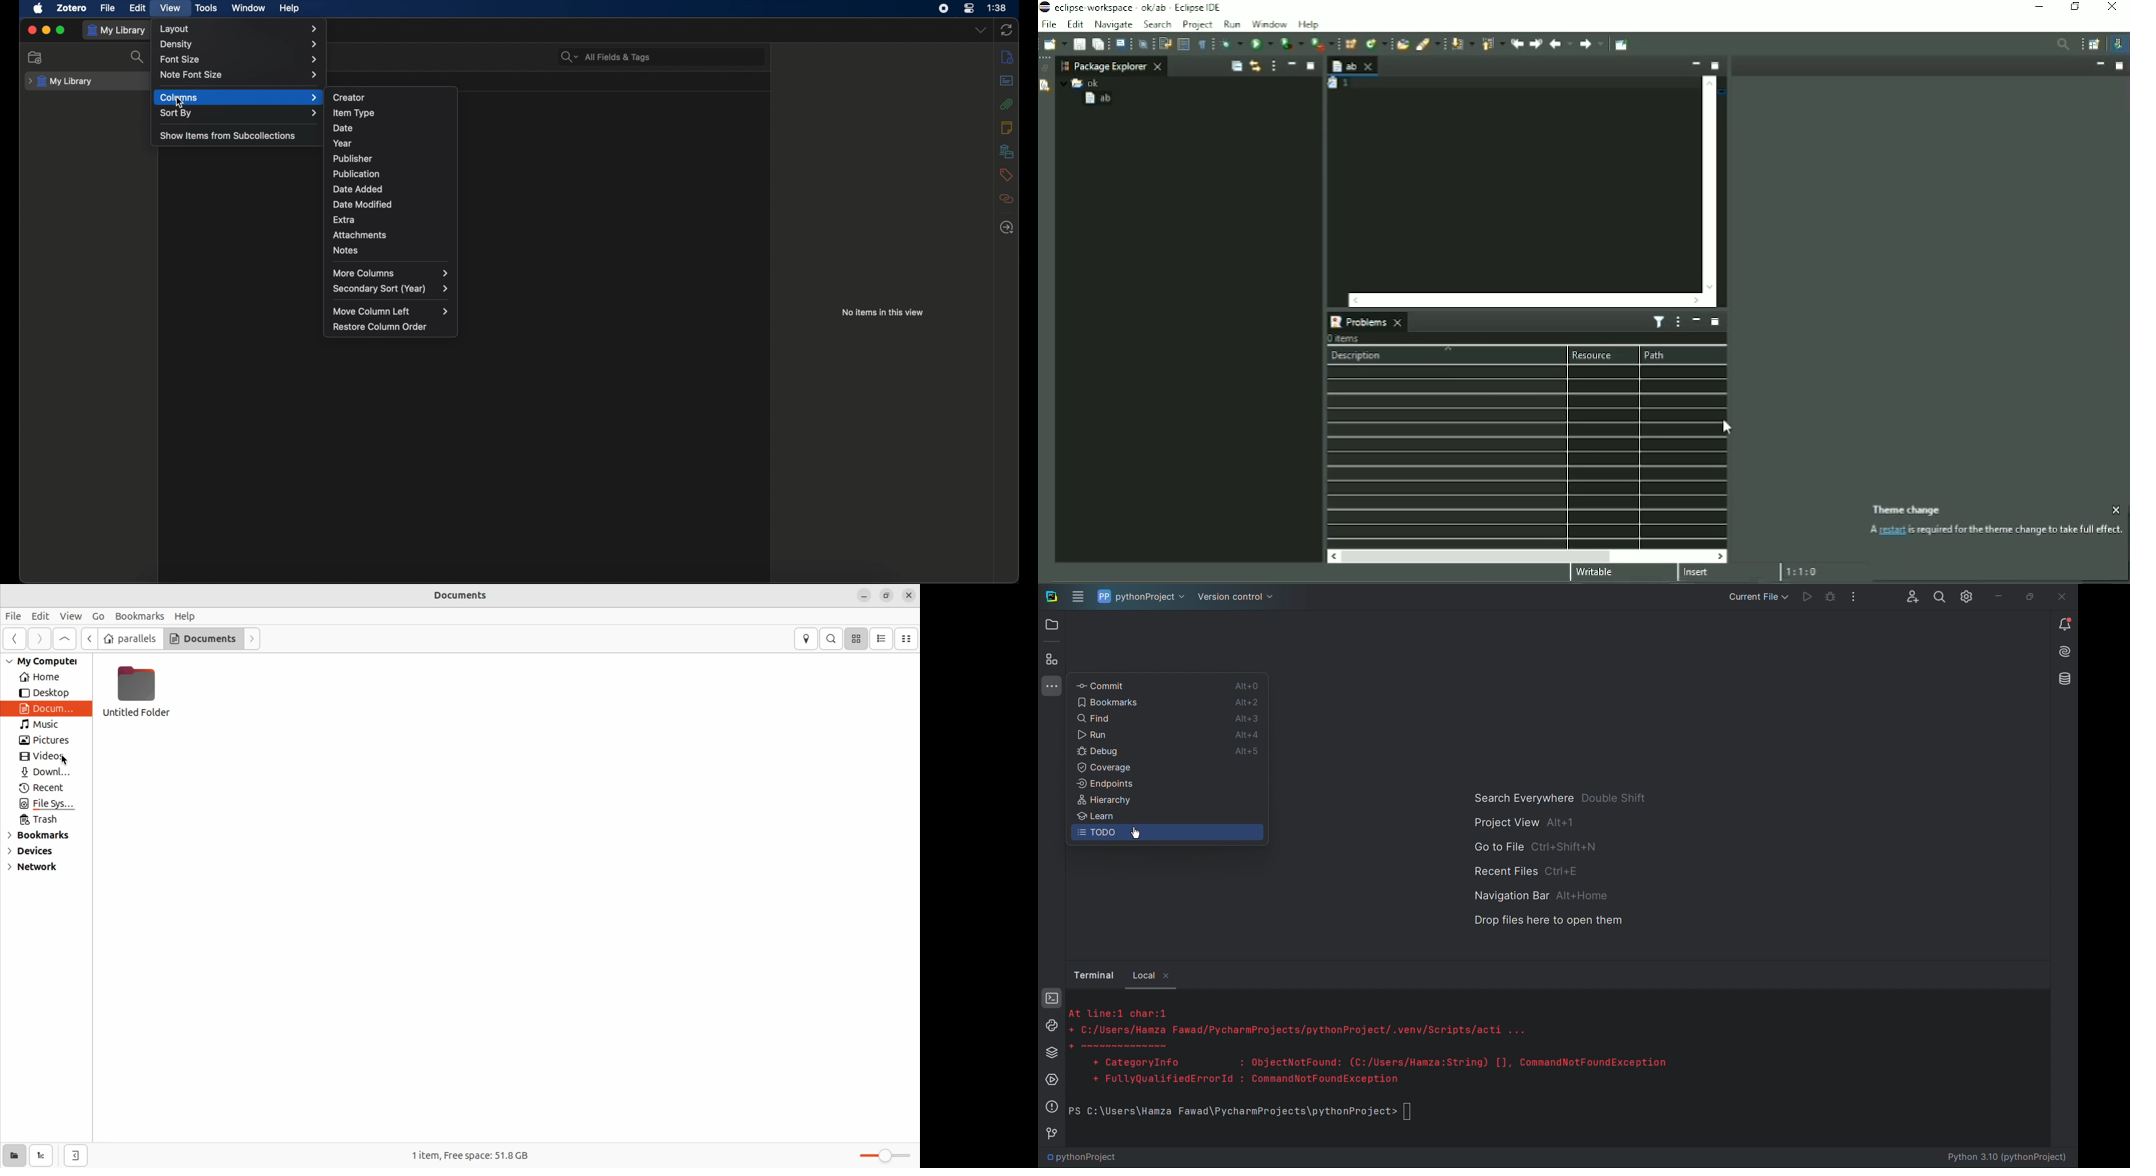 The height and width of the screenshot is (1176, 2156). What do you see at coordinates (140, 614) in the screenshot?
I see `Bookmarks` at bounding box center [140, 614].